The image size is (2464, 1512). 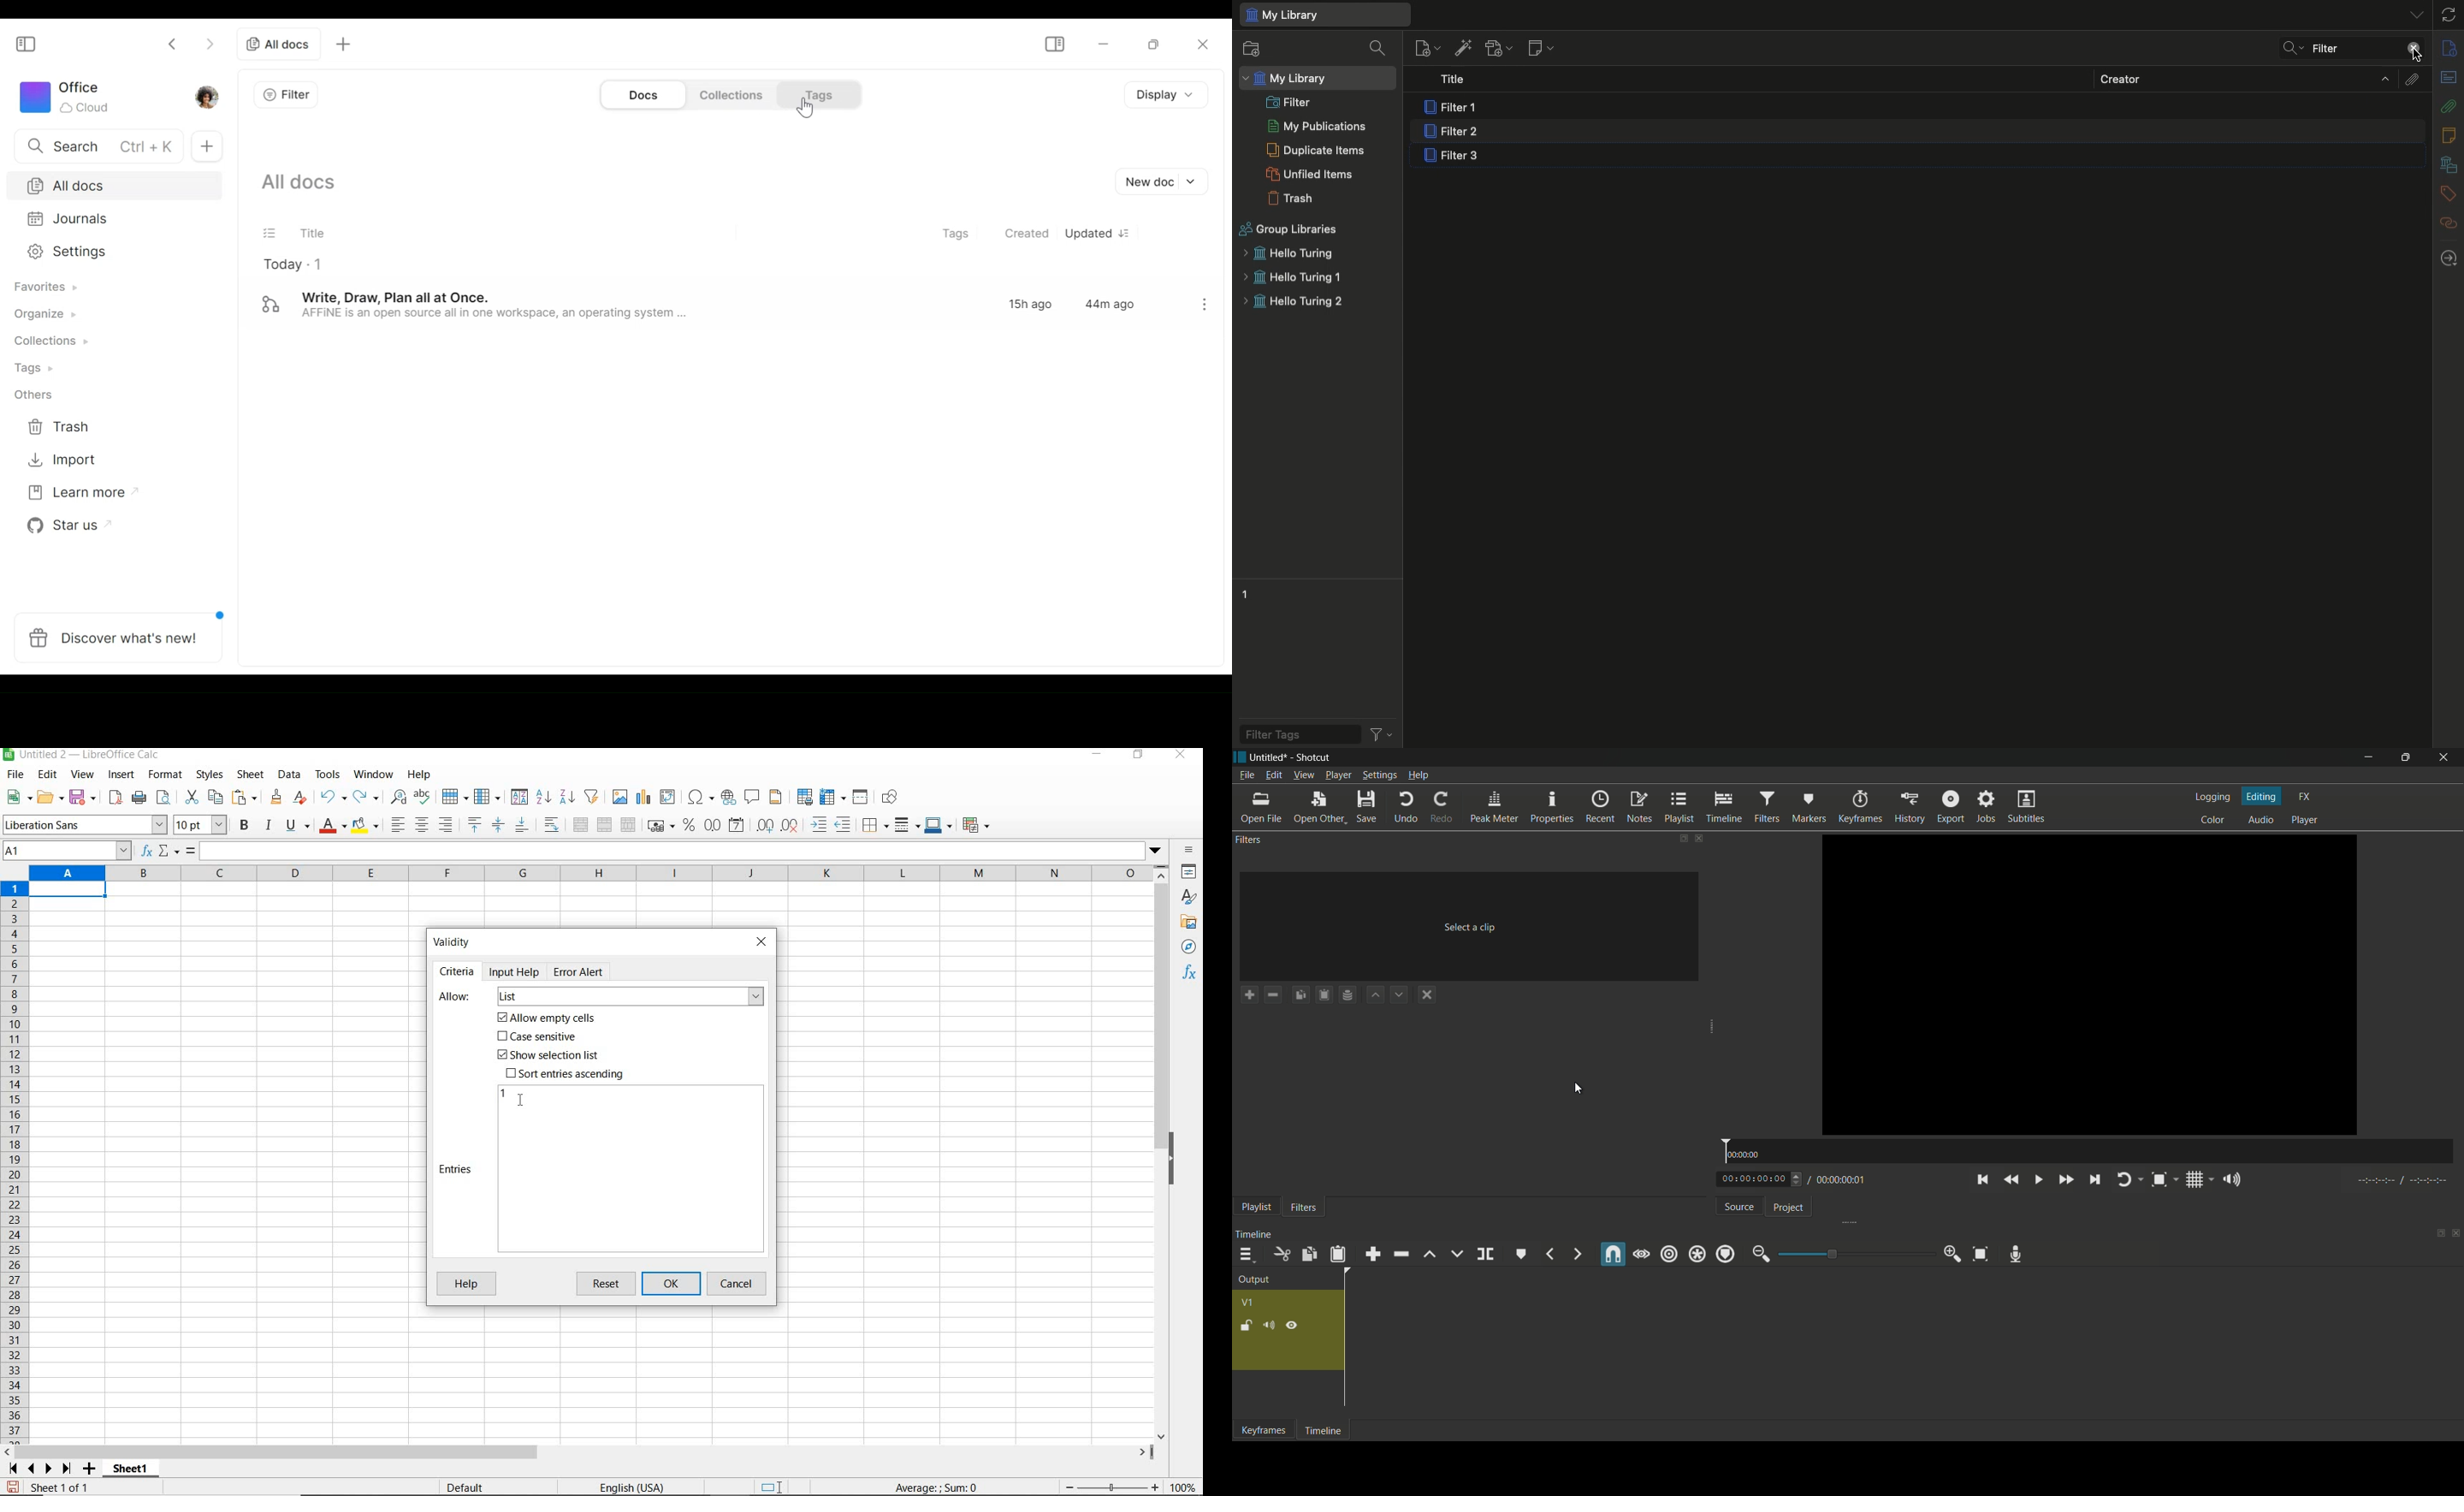 What do you see at coordinates (1294, 733) in the screenshot?
I see `Filter tags` at bounding box center [1294, 733].